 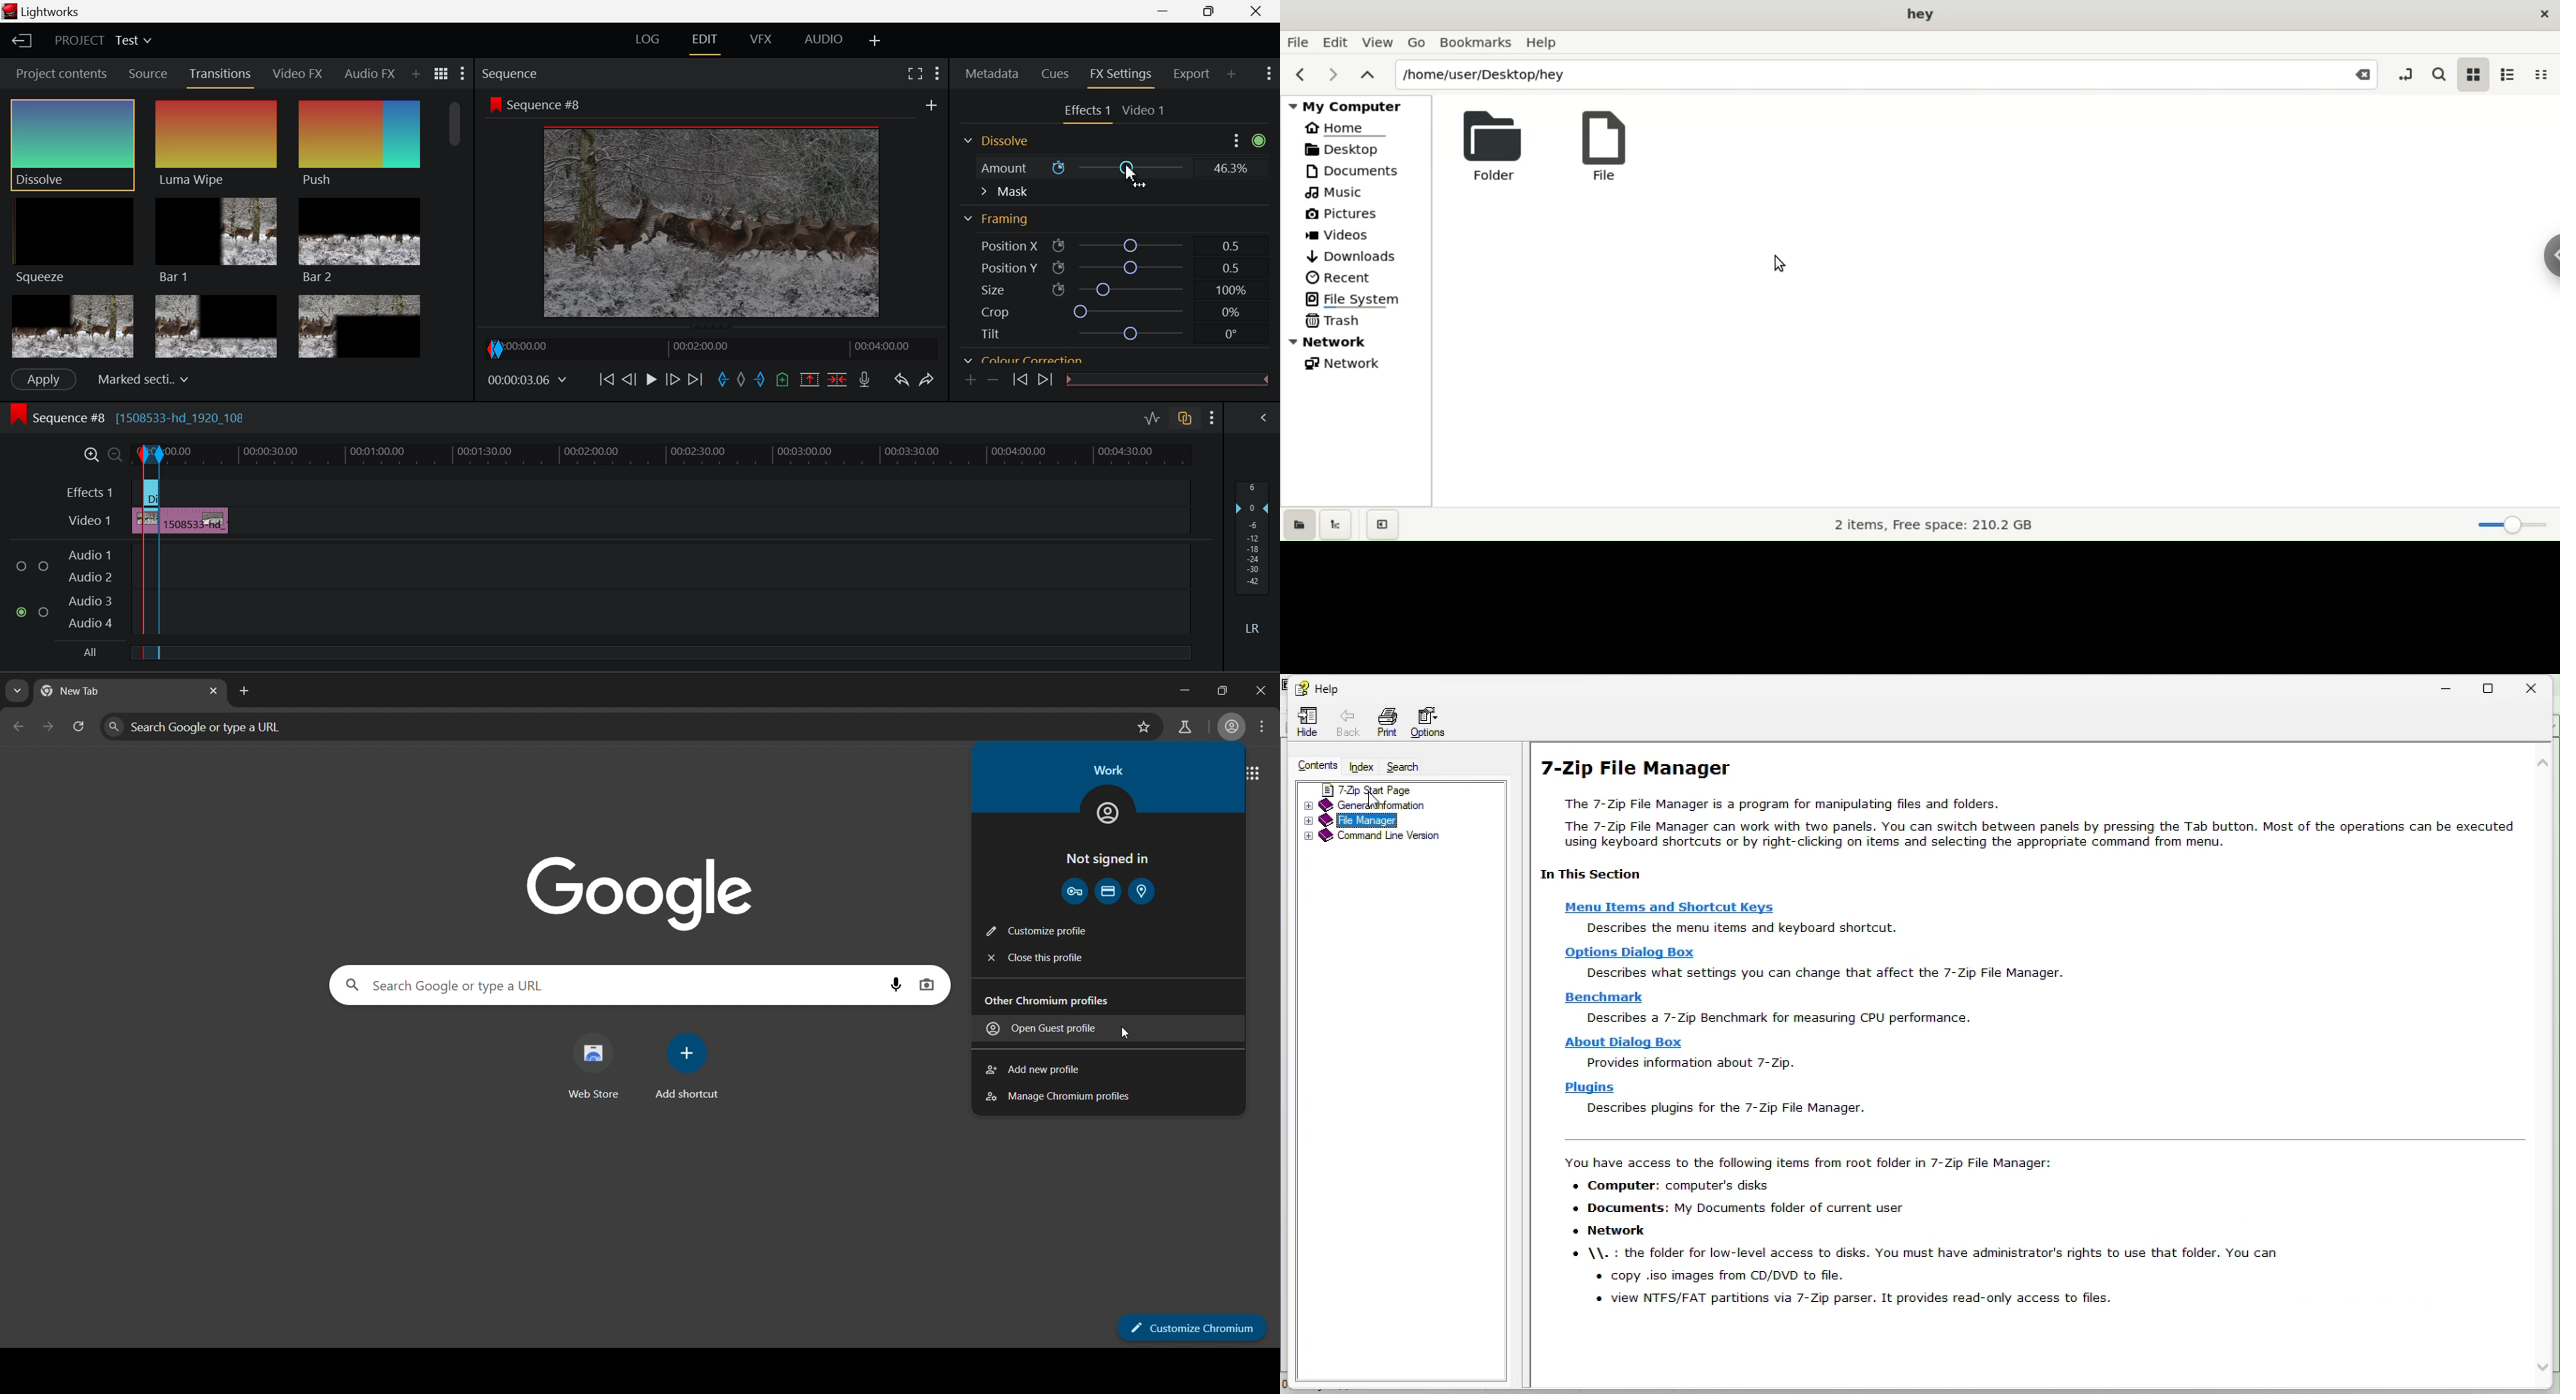 I want to click on Audio FX, so click(x=370, y=73).